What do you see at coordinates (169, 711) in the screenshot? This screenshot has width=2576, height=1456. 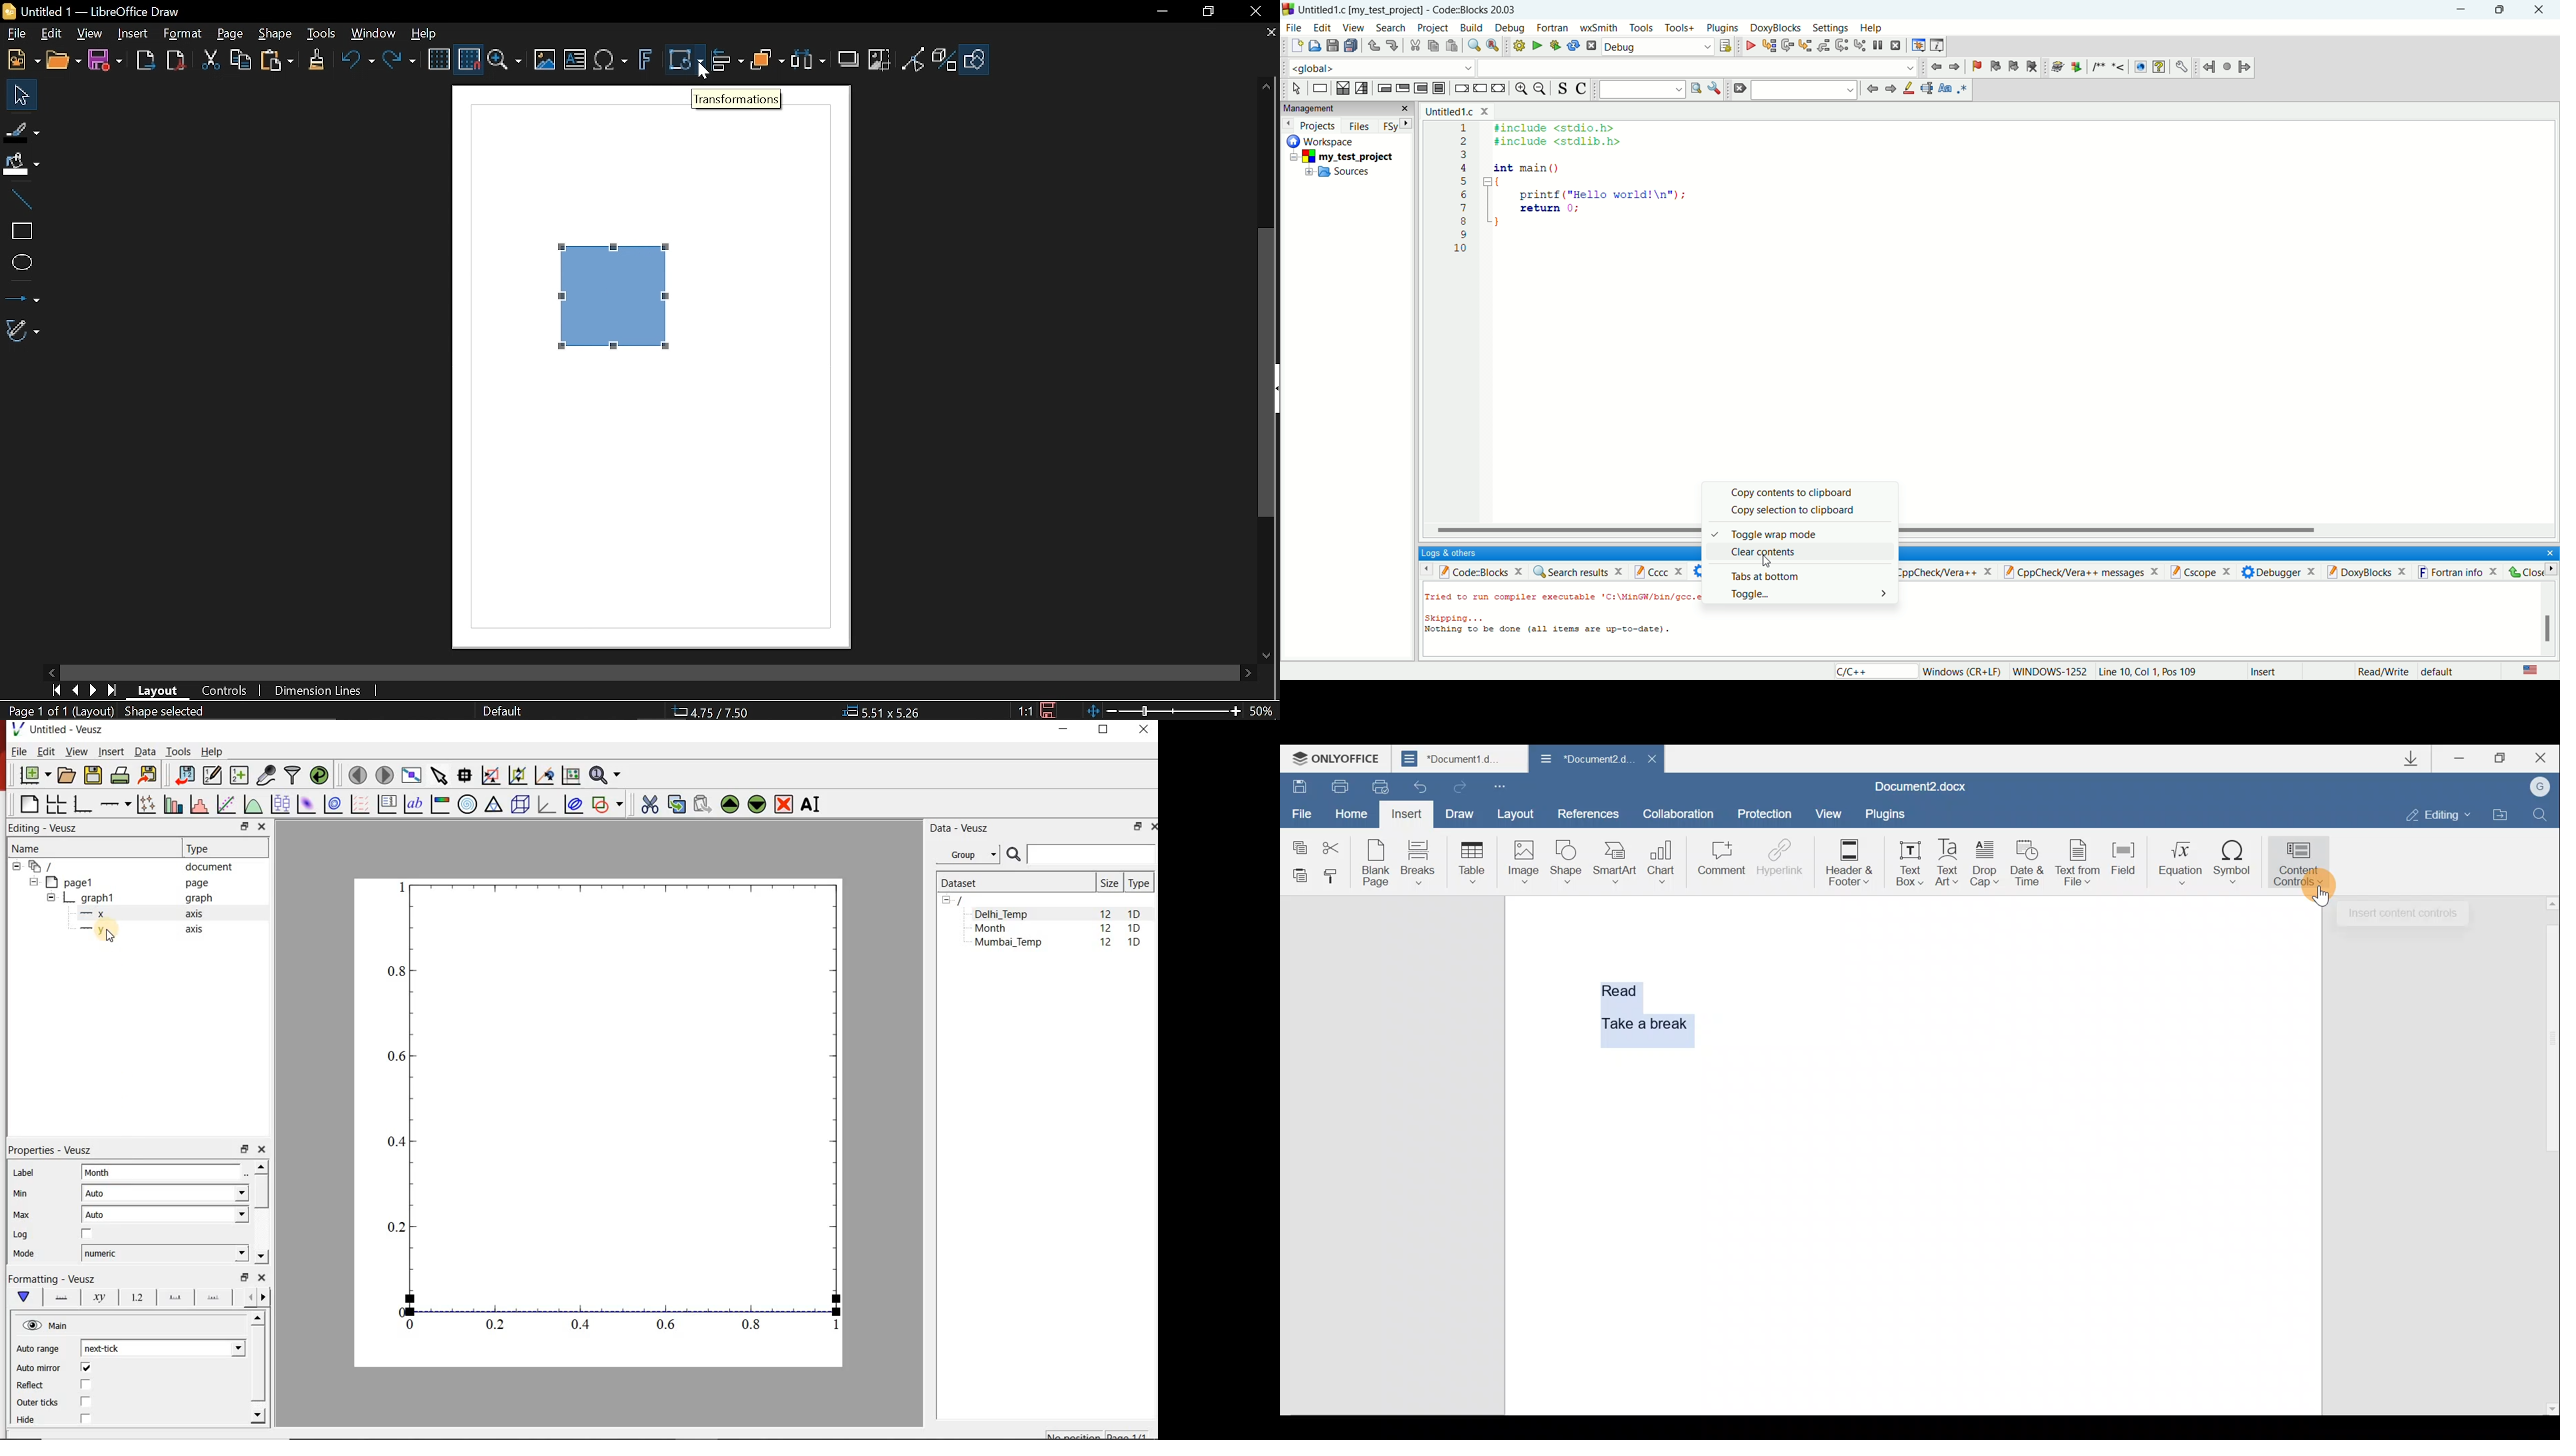 I see `Shaped selected` at bounding box center [169, 711].